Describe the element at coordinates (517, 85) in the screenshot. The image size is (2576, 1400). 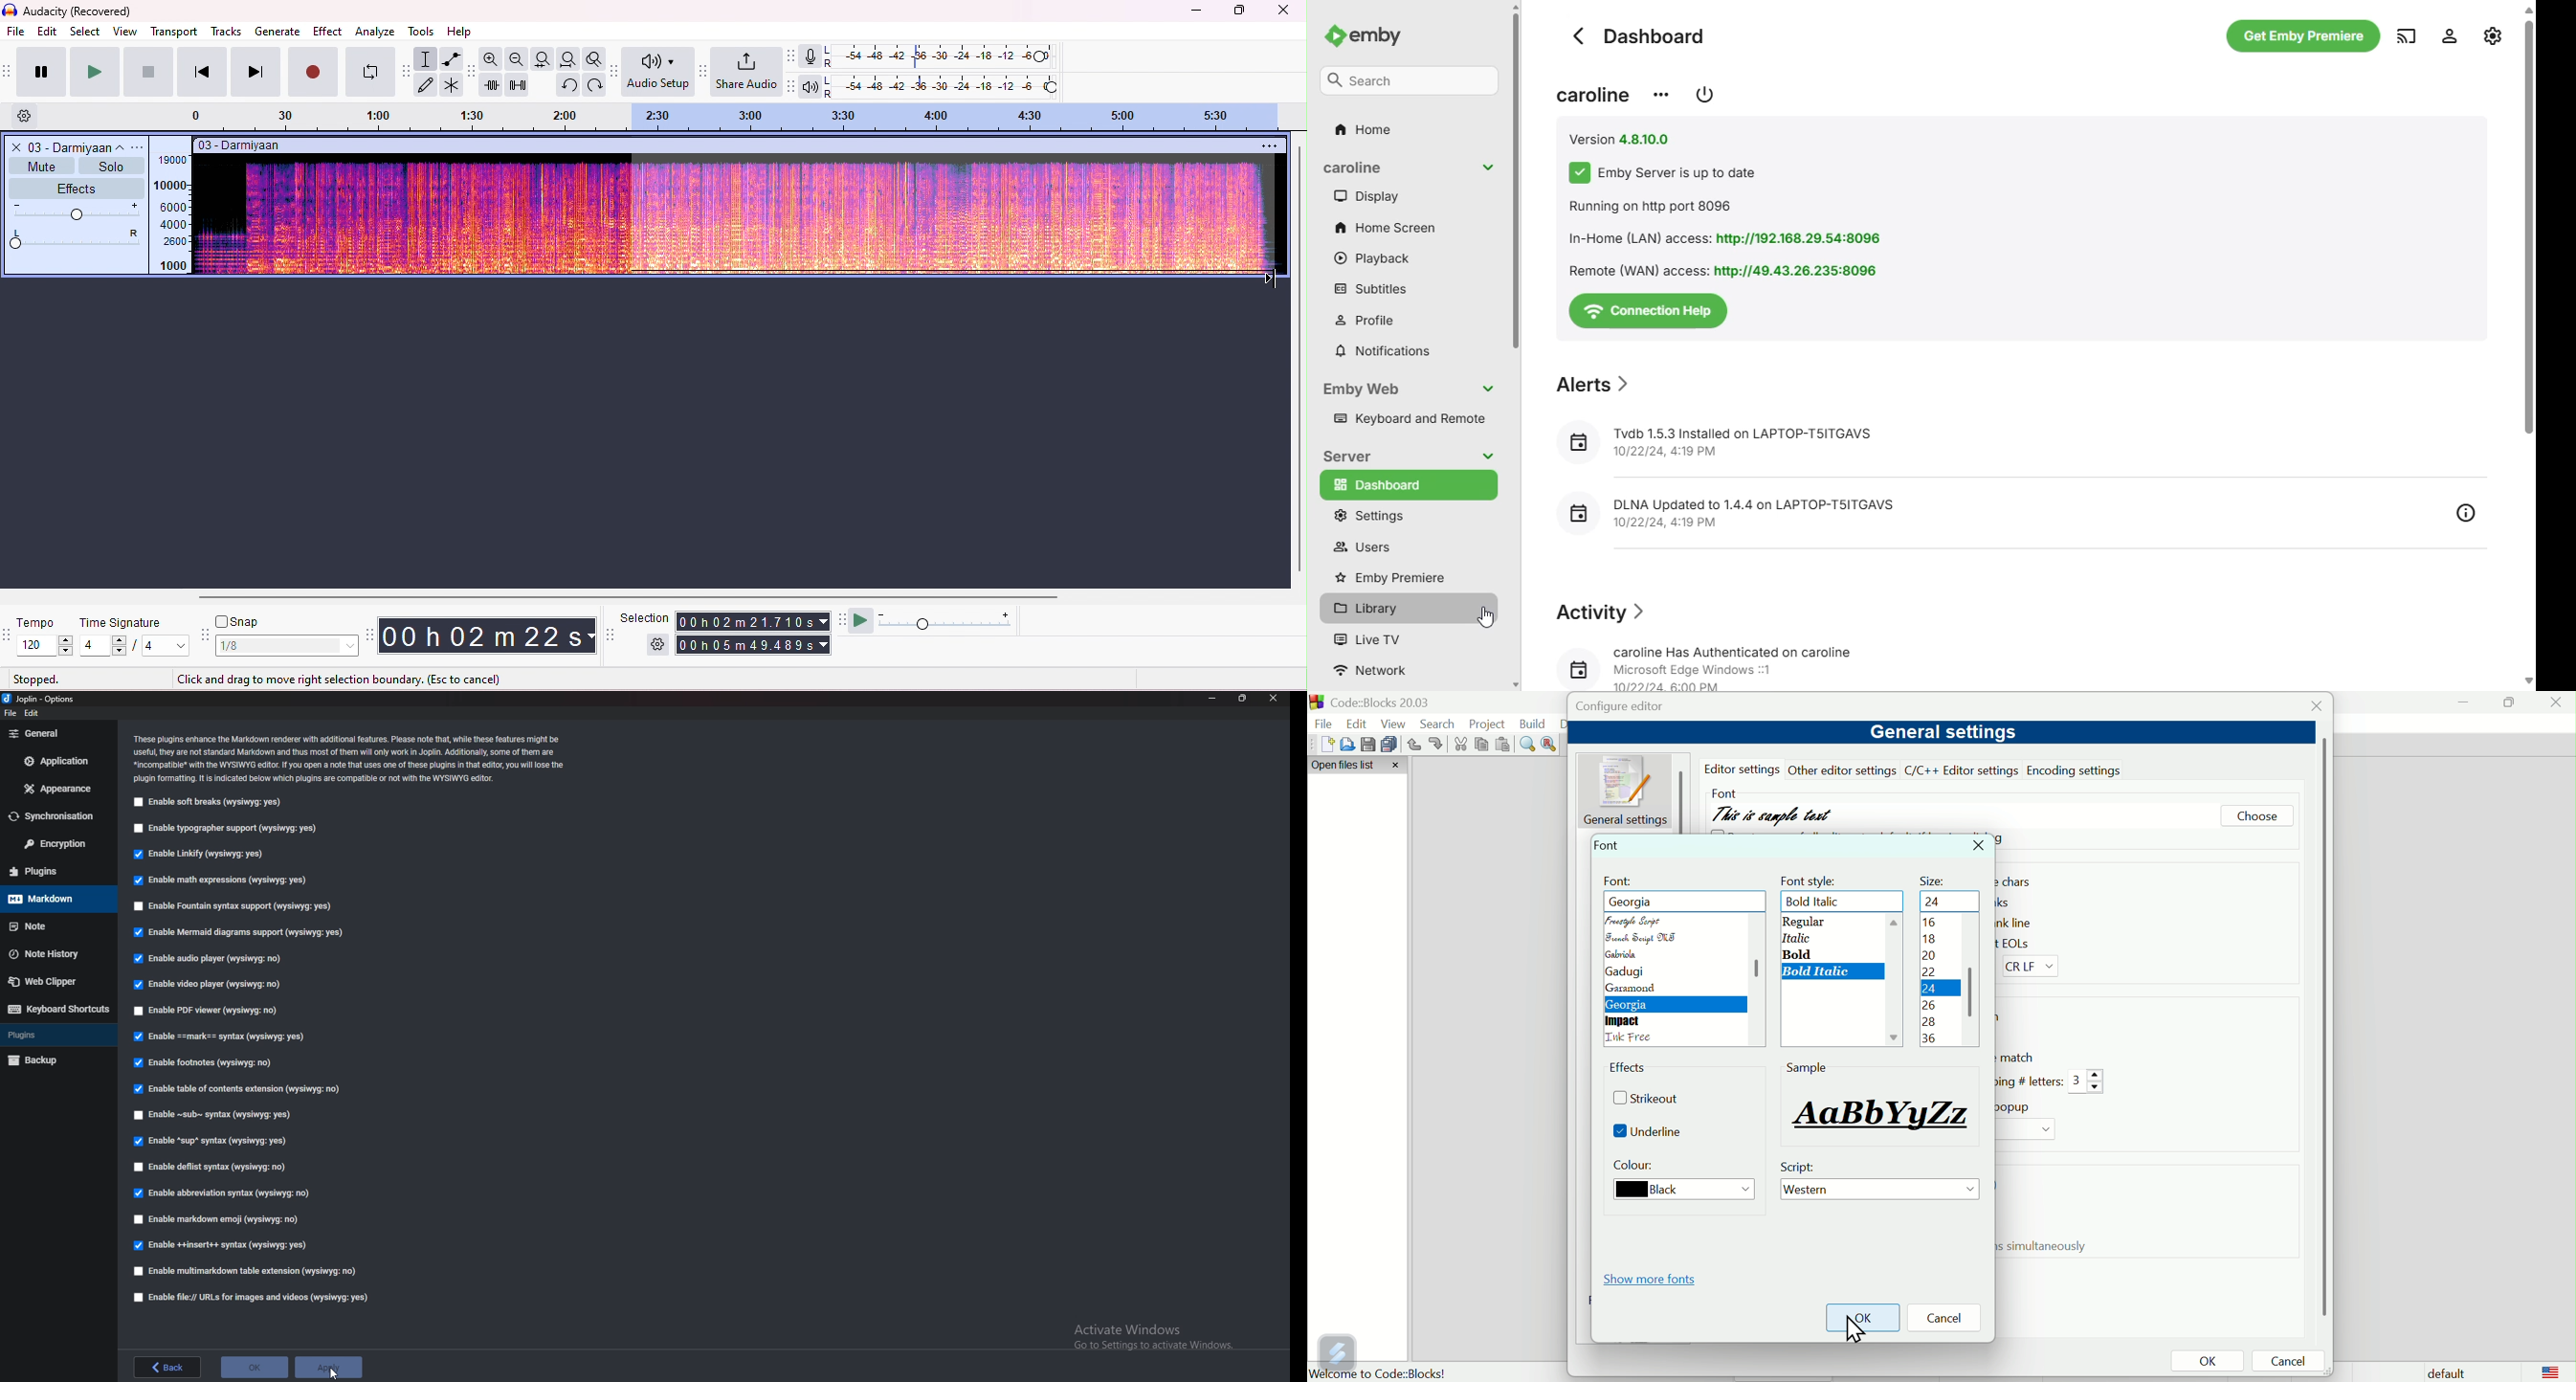
I see `silence selection` at that location.